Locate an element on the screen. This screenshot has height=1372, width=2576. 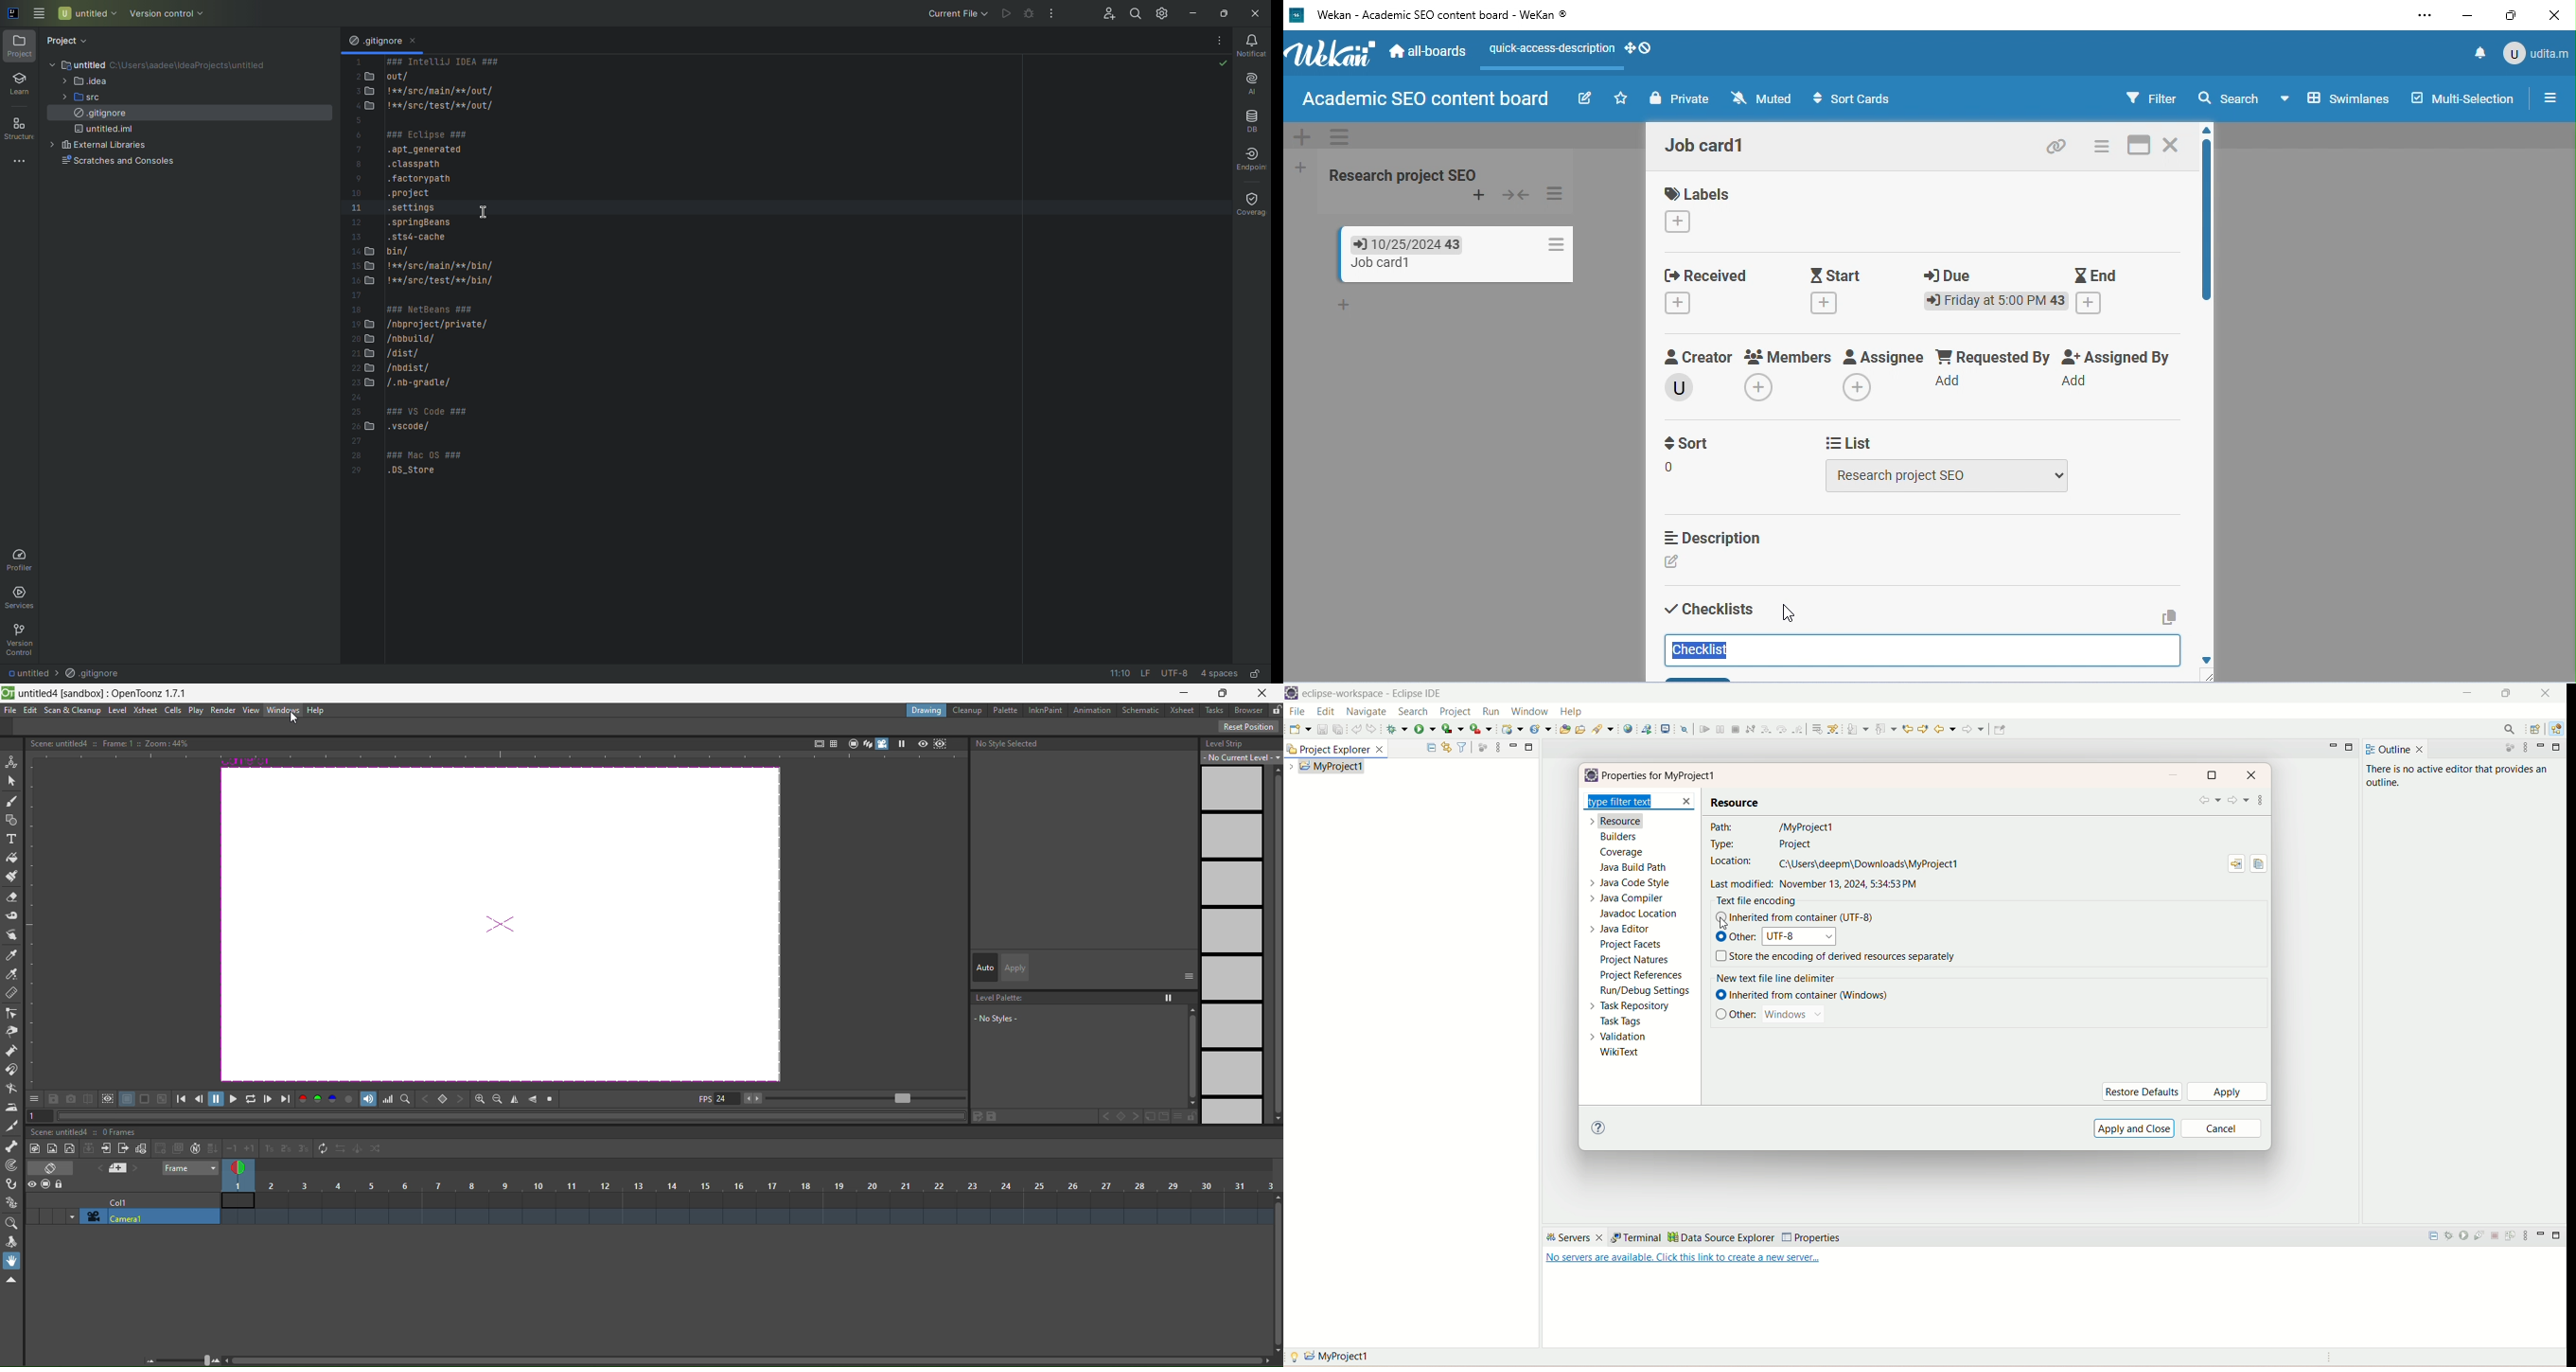
focus on active task is located at coordinates (1481, 746).